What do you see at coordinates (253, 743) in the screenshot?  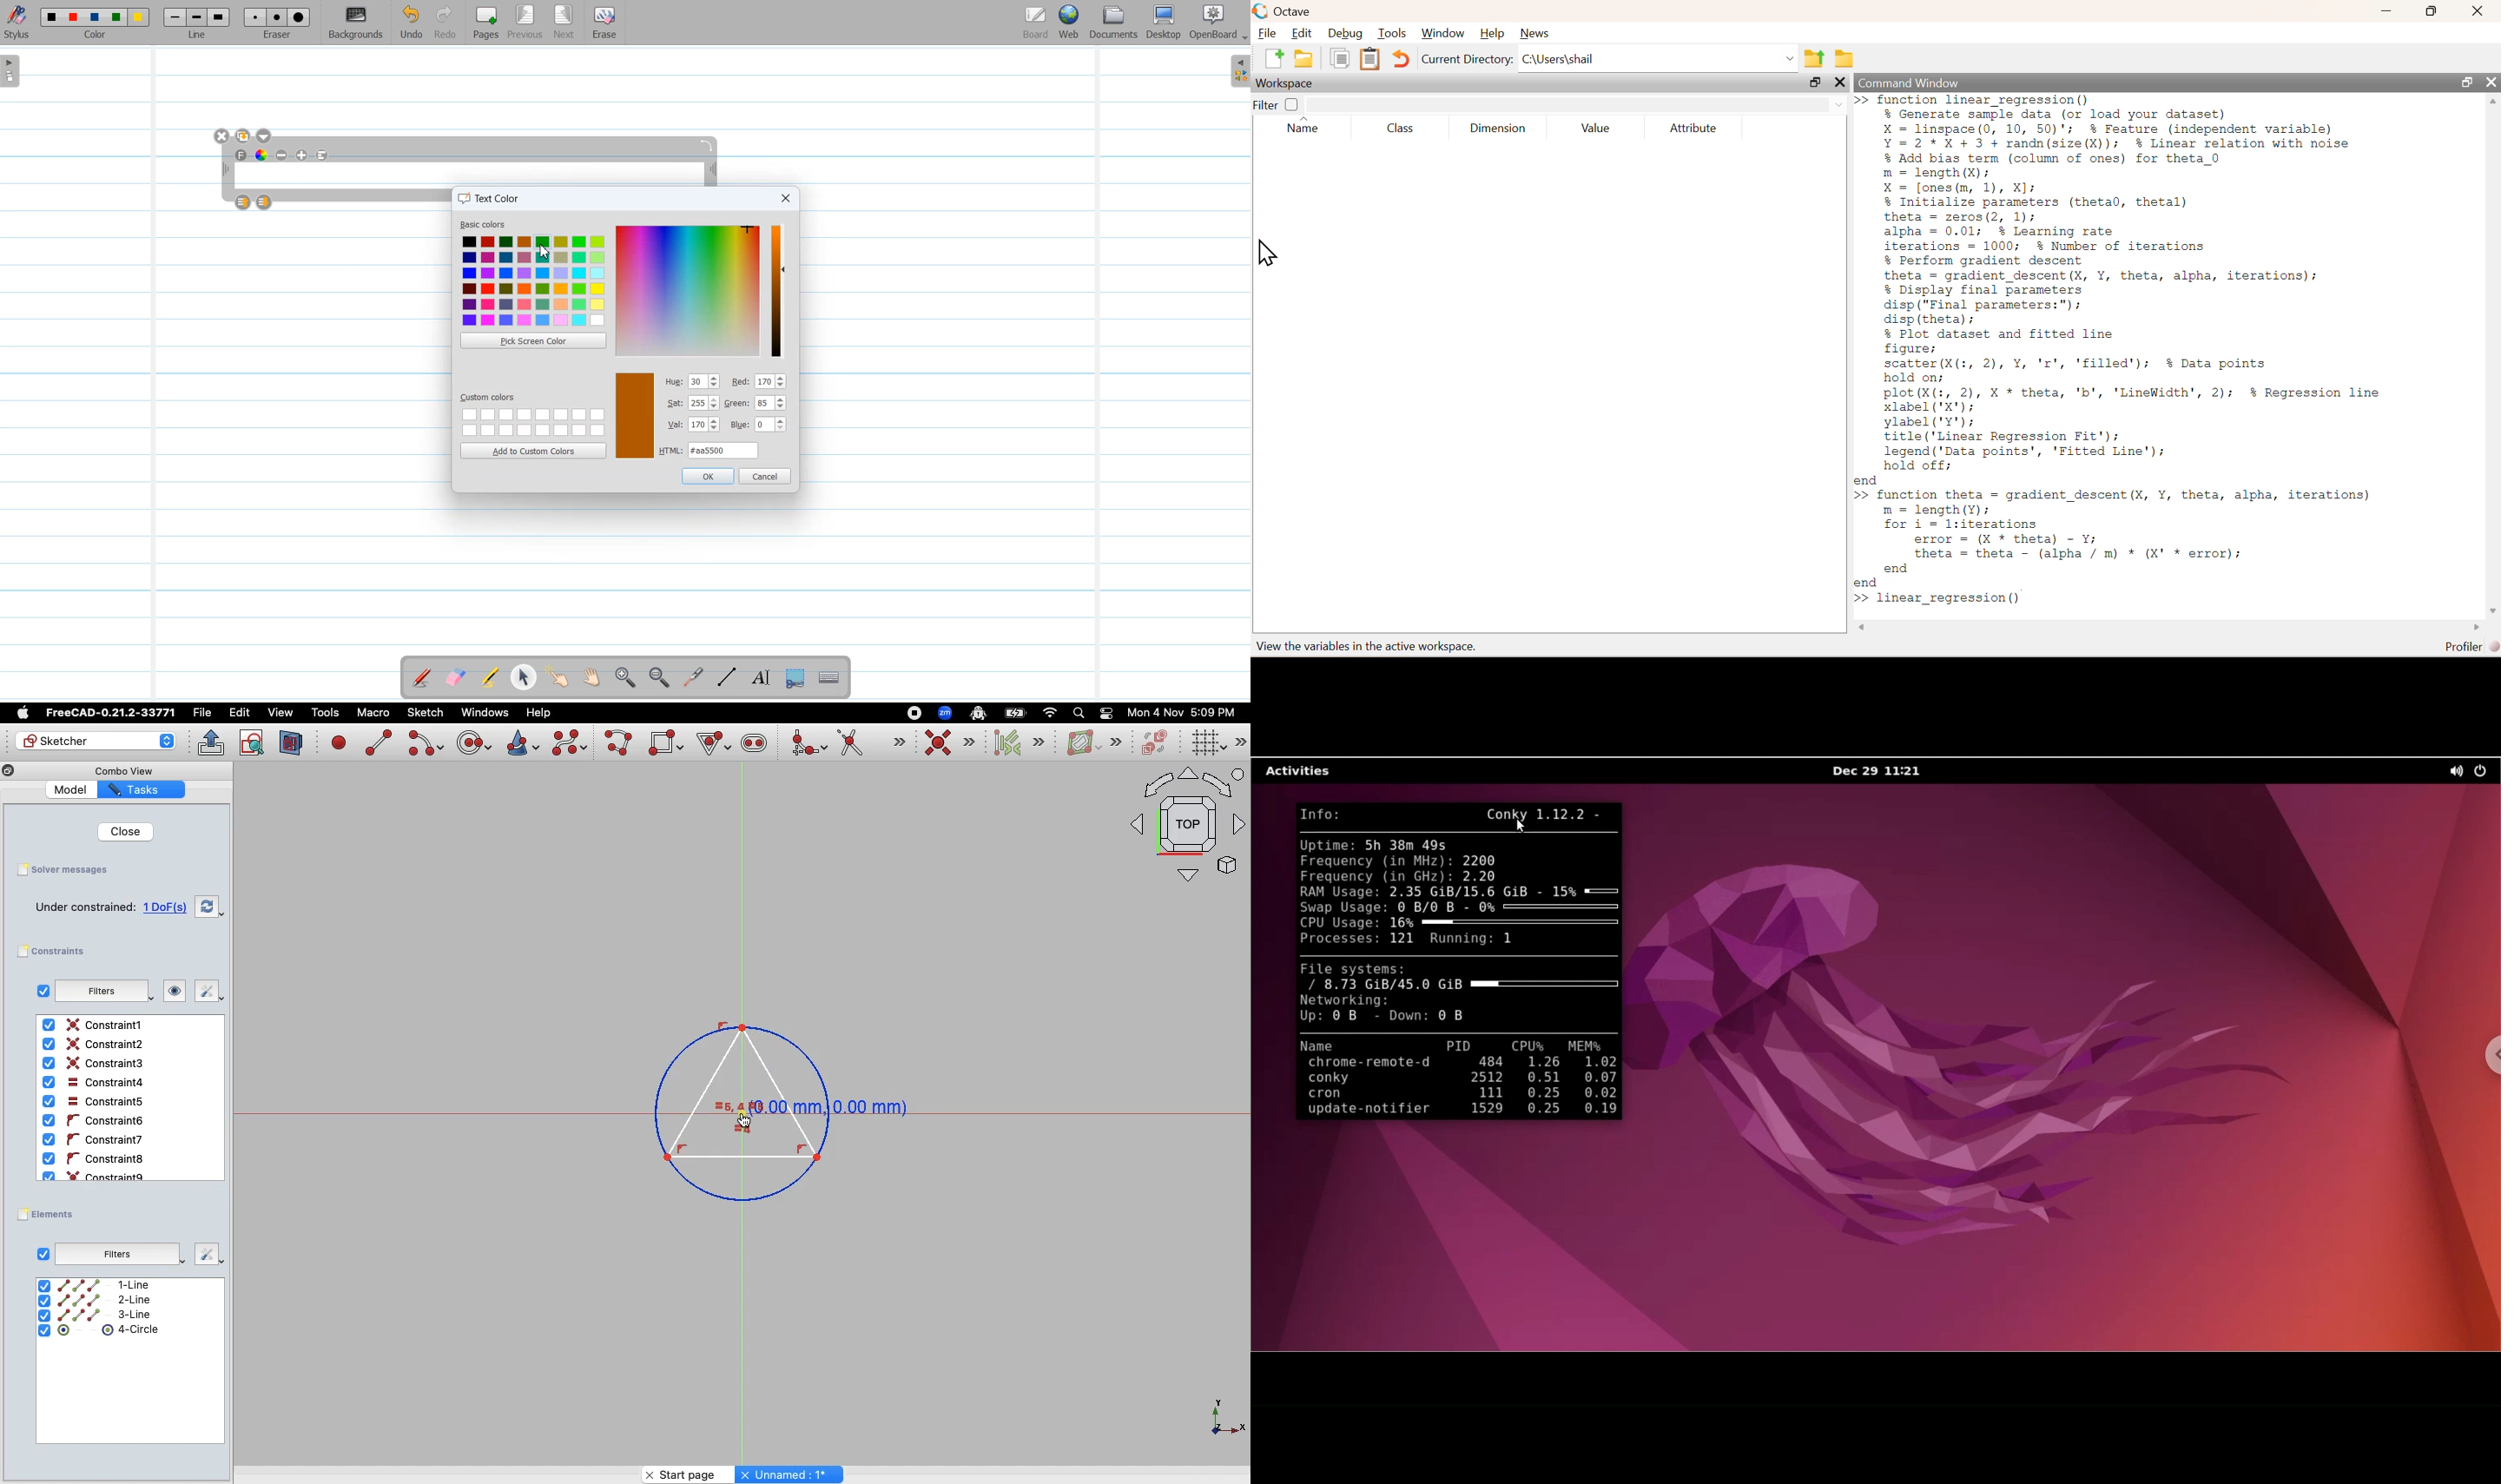 I see `View sketch` at bounding box center [253, 743].